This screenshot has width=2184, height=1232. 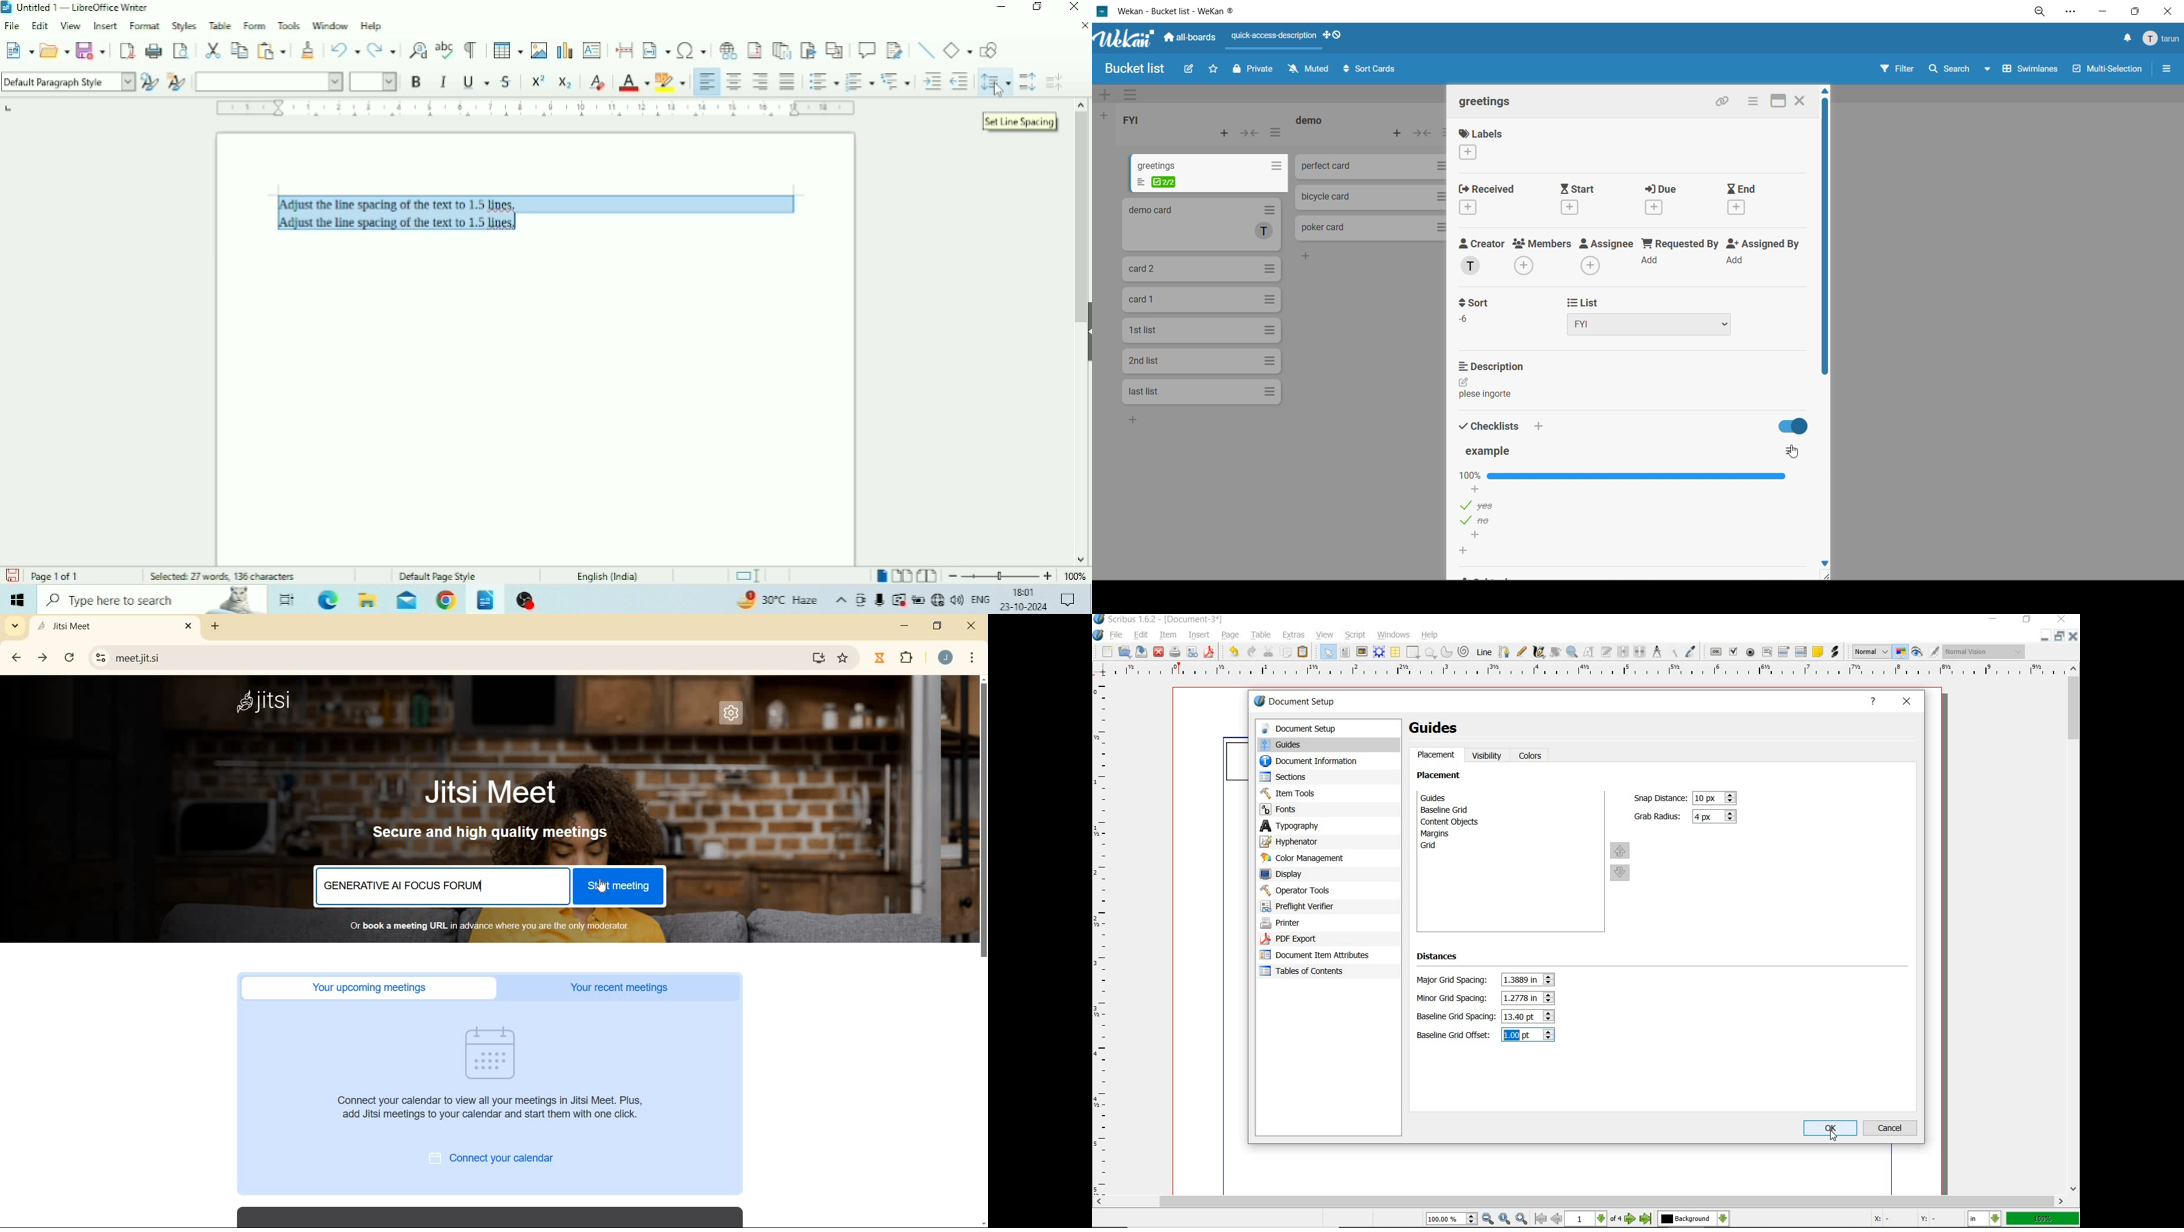 What do you see at coordinates (1106, 939) in the screenshot?
I see `ruler` at bounding box center [1106, 939].